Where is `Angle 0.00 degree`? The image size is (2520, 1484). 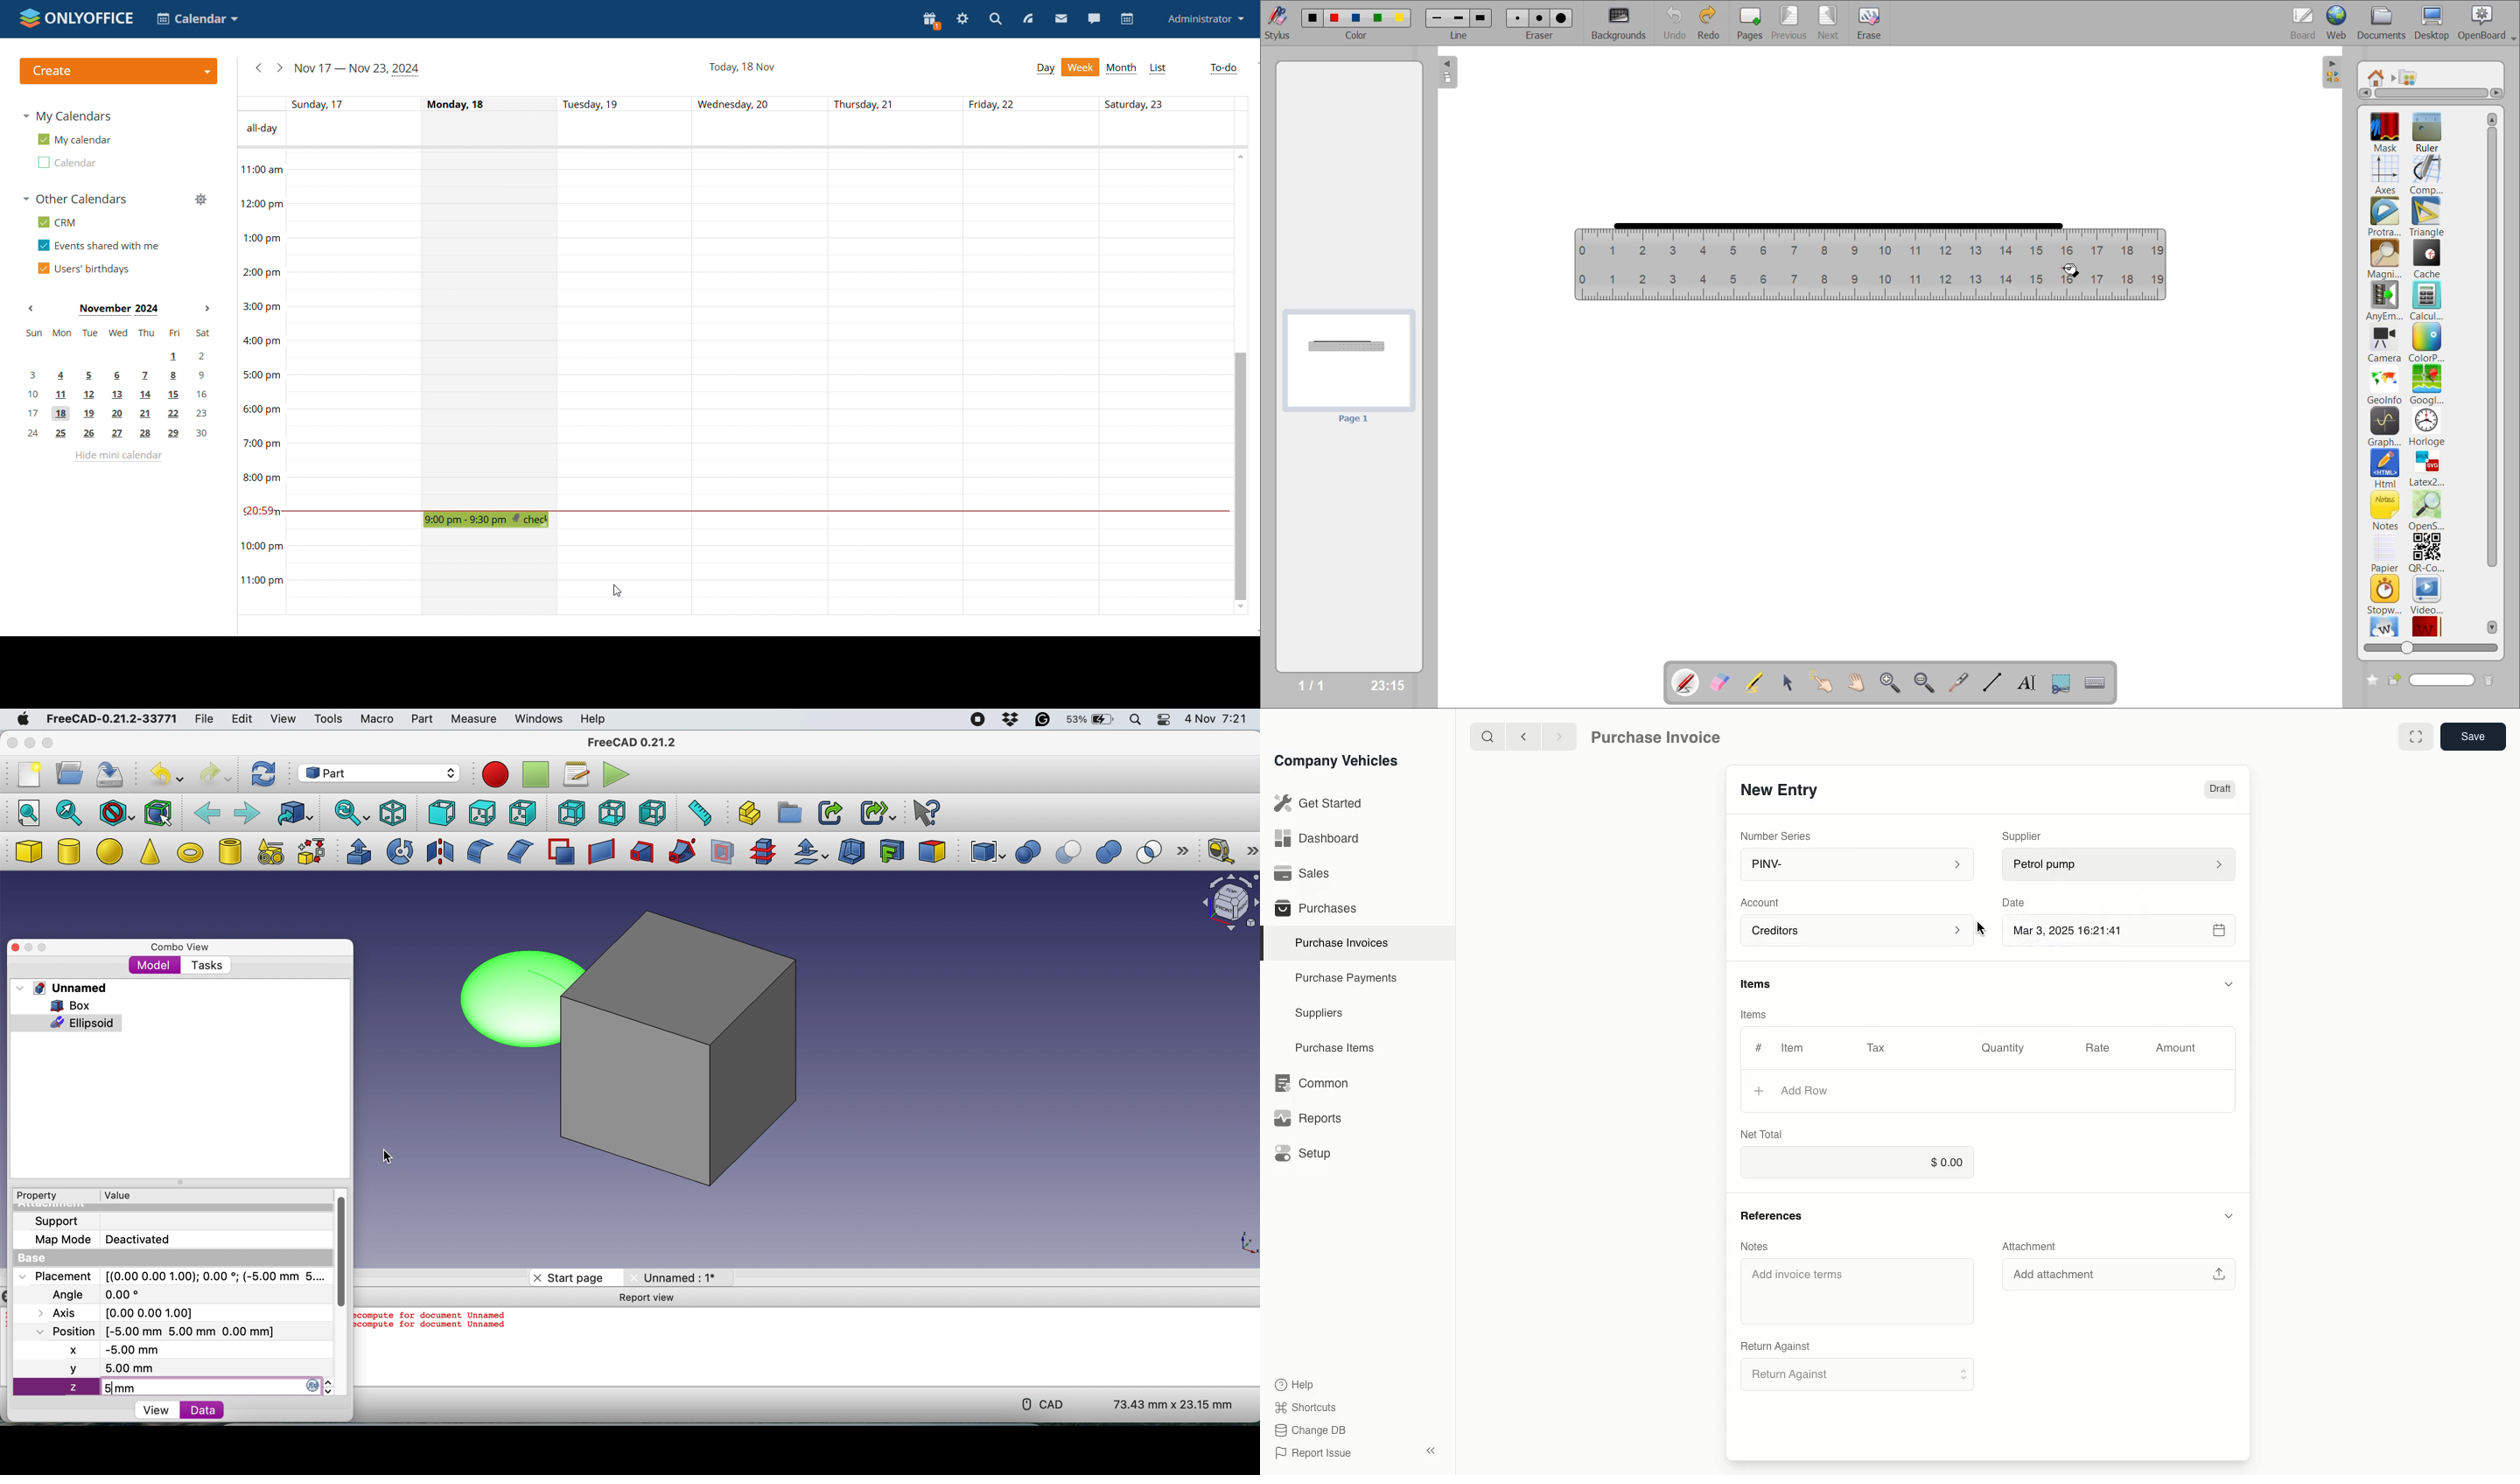 Angle 0.00 degree is located at coordinates (94, 1293).